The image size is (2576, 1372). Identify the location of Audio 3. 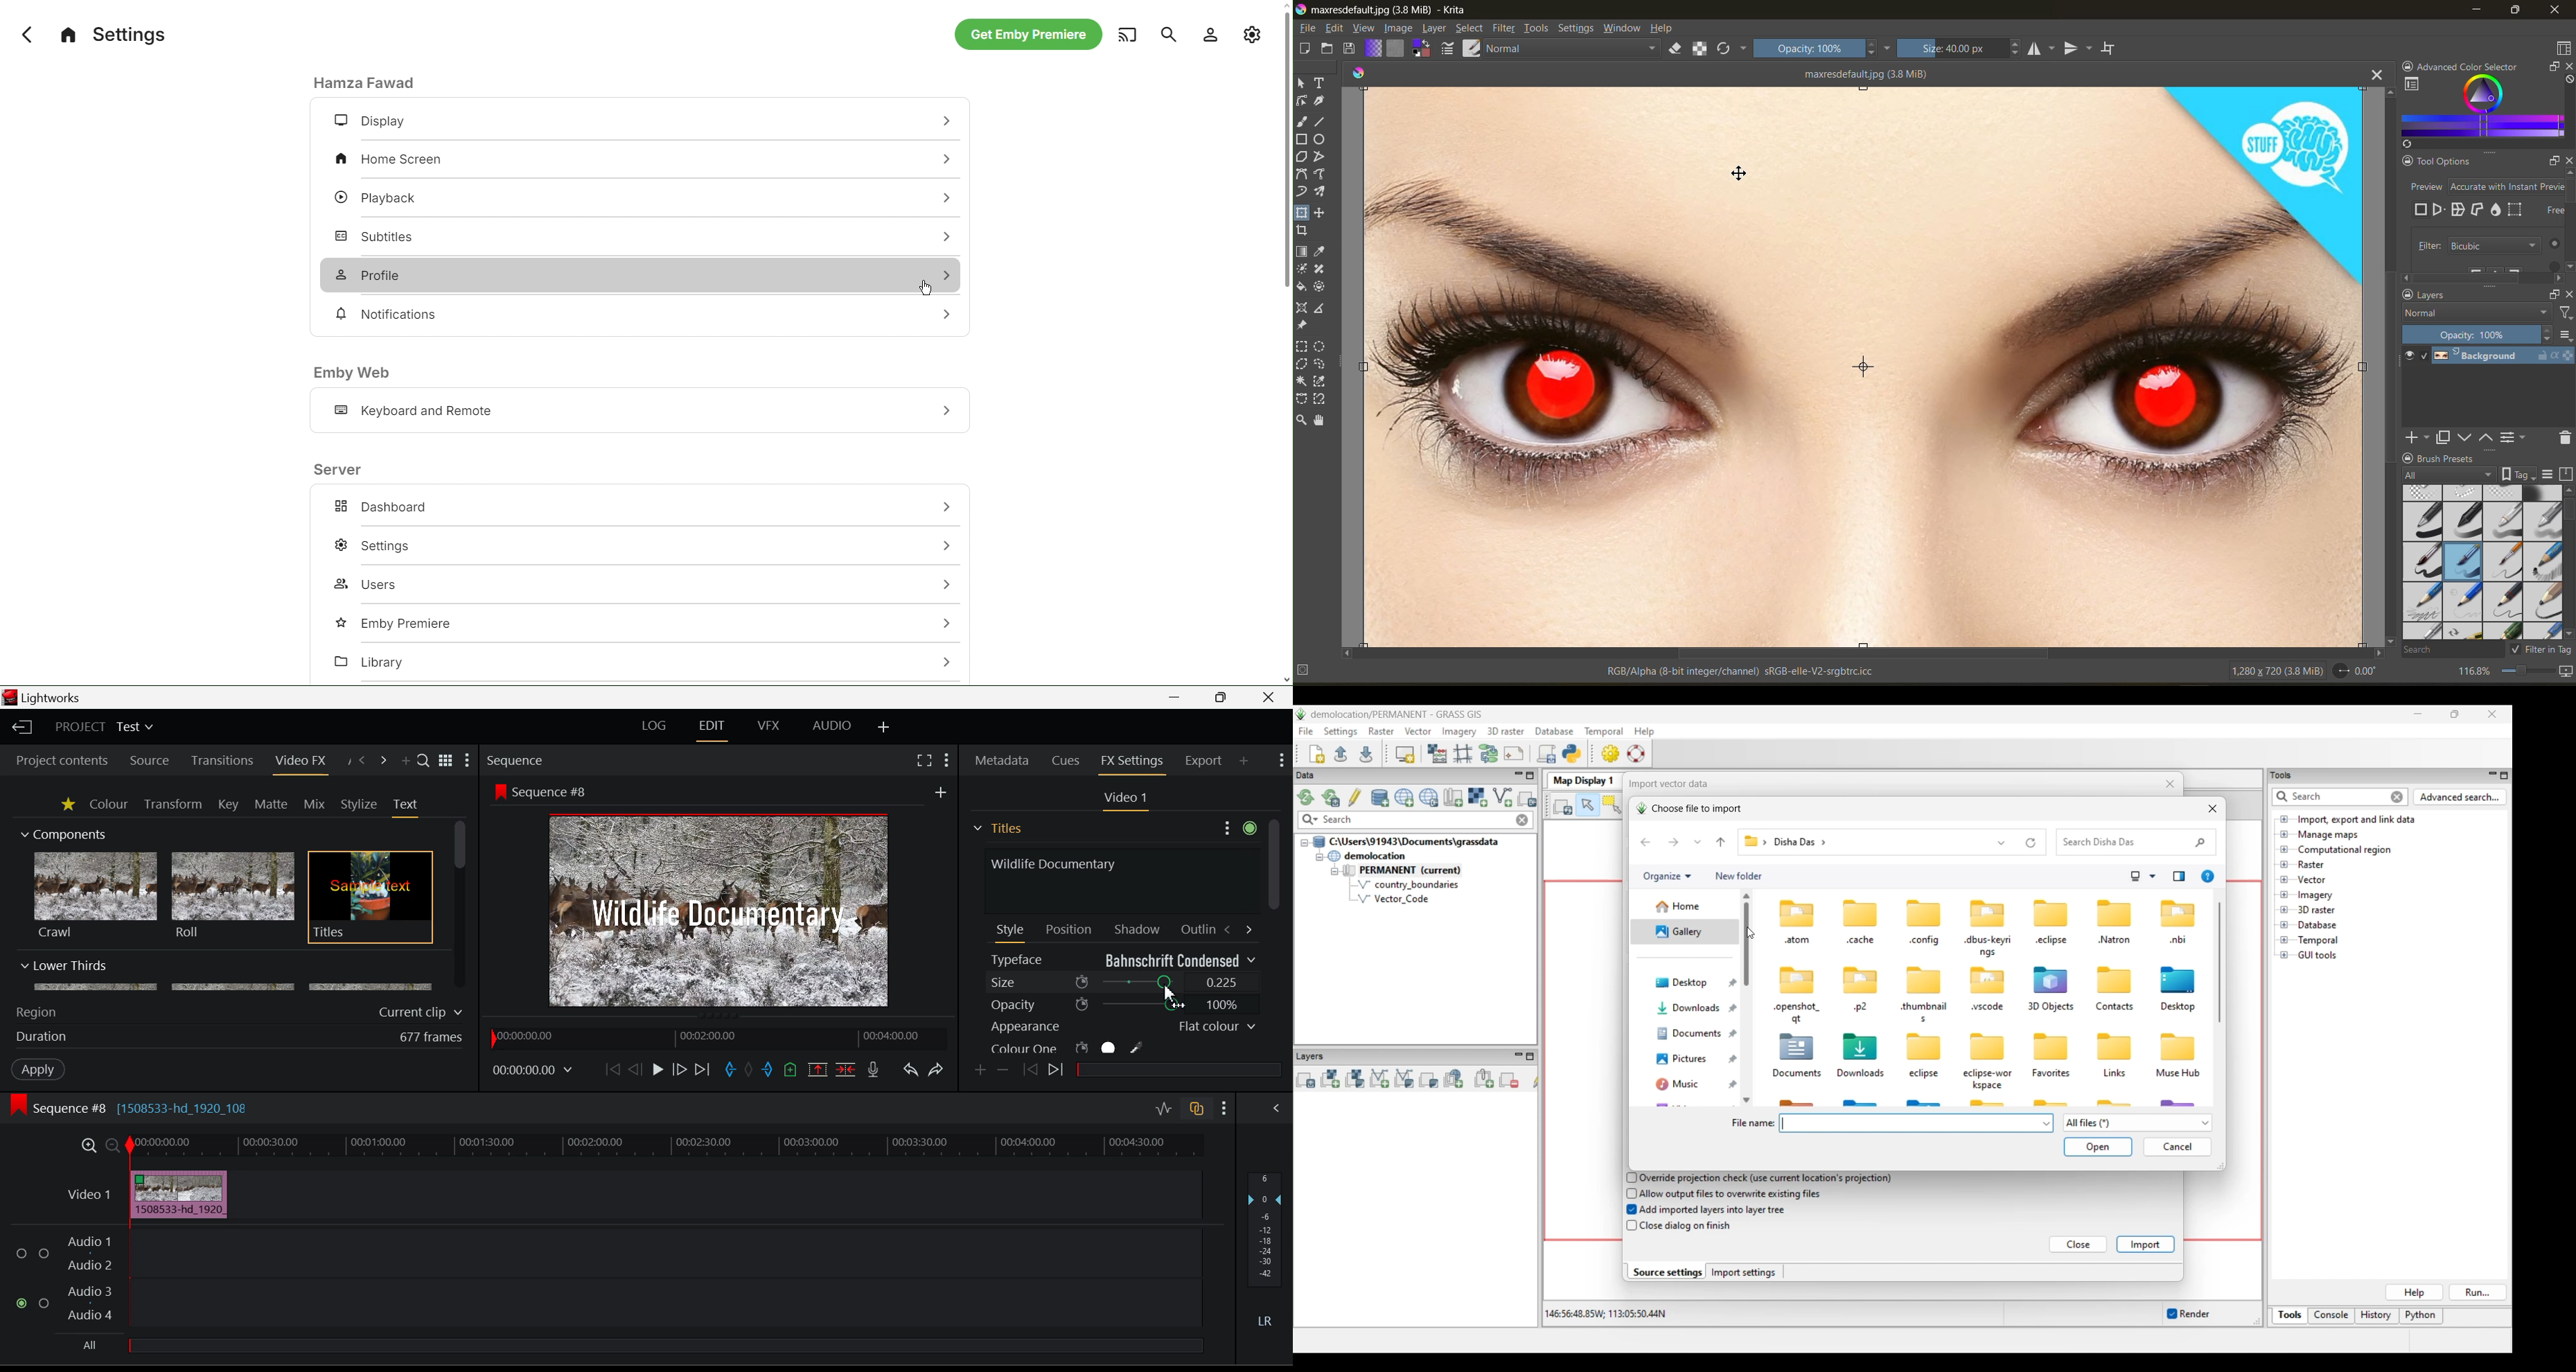
(89, 1291).